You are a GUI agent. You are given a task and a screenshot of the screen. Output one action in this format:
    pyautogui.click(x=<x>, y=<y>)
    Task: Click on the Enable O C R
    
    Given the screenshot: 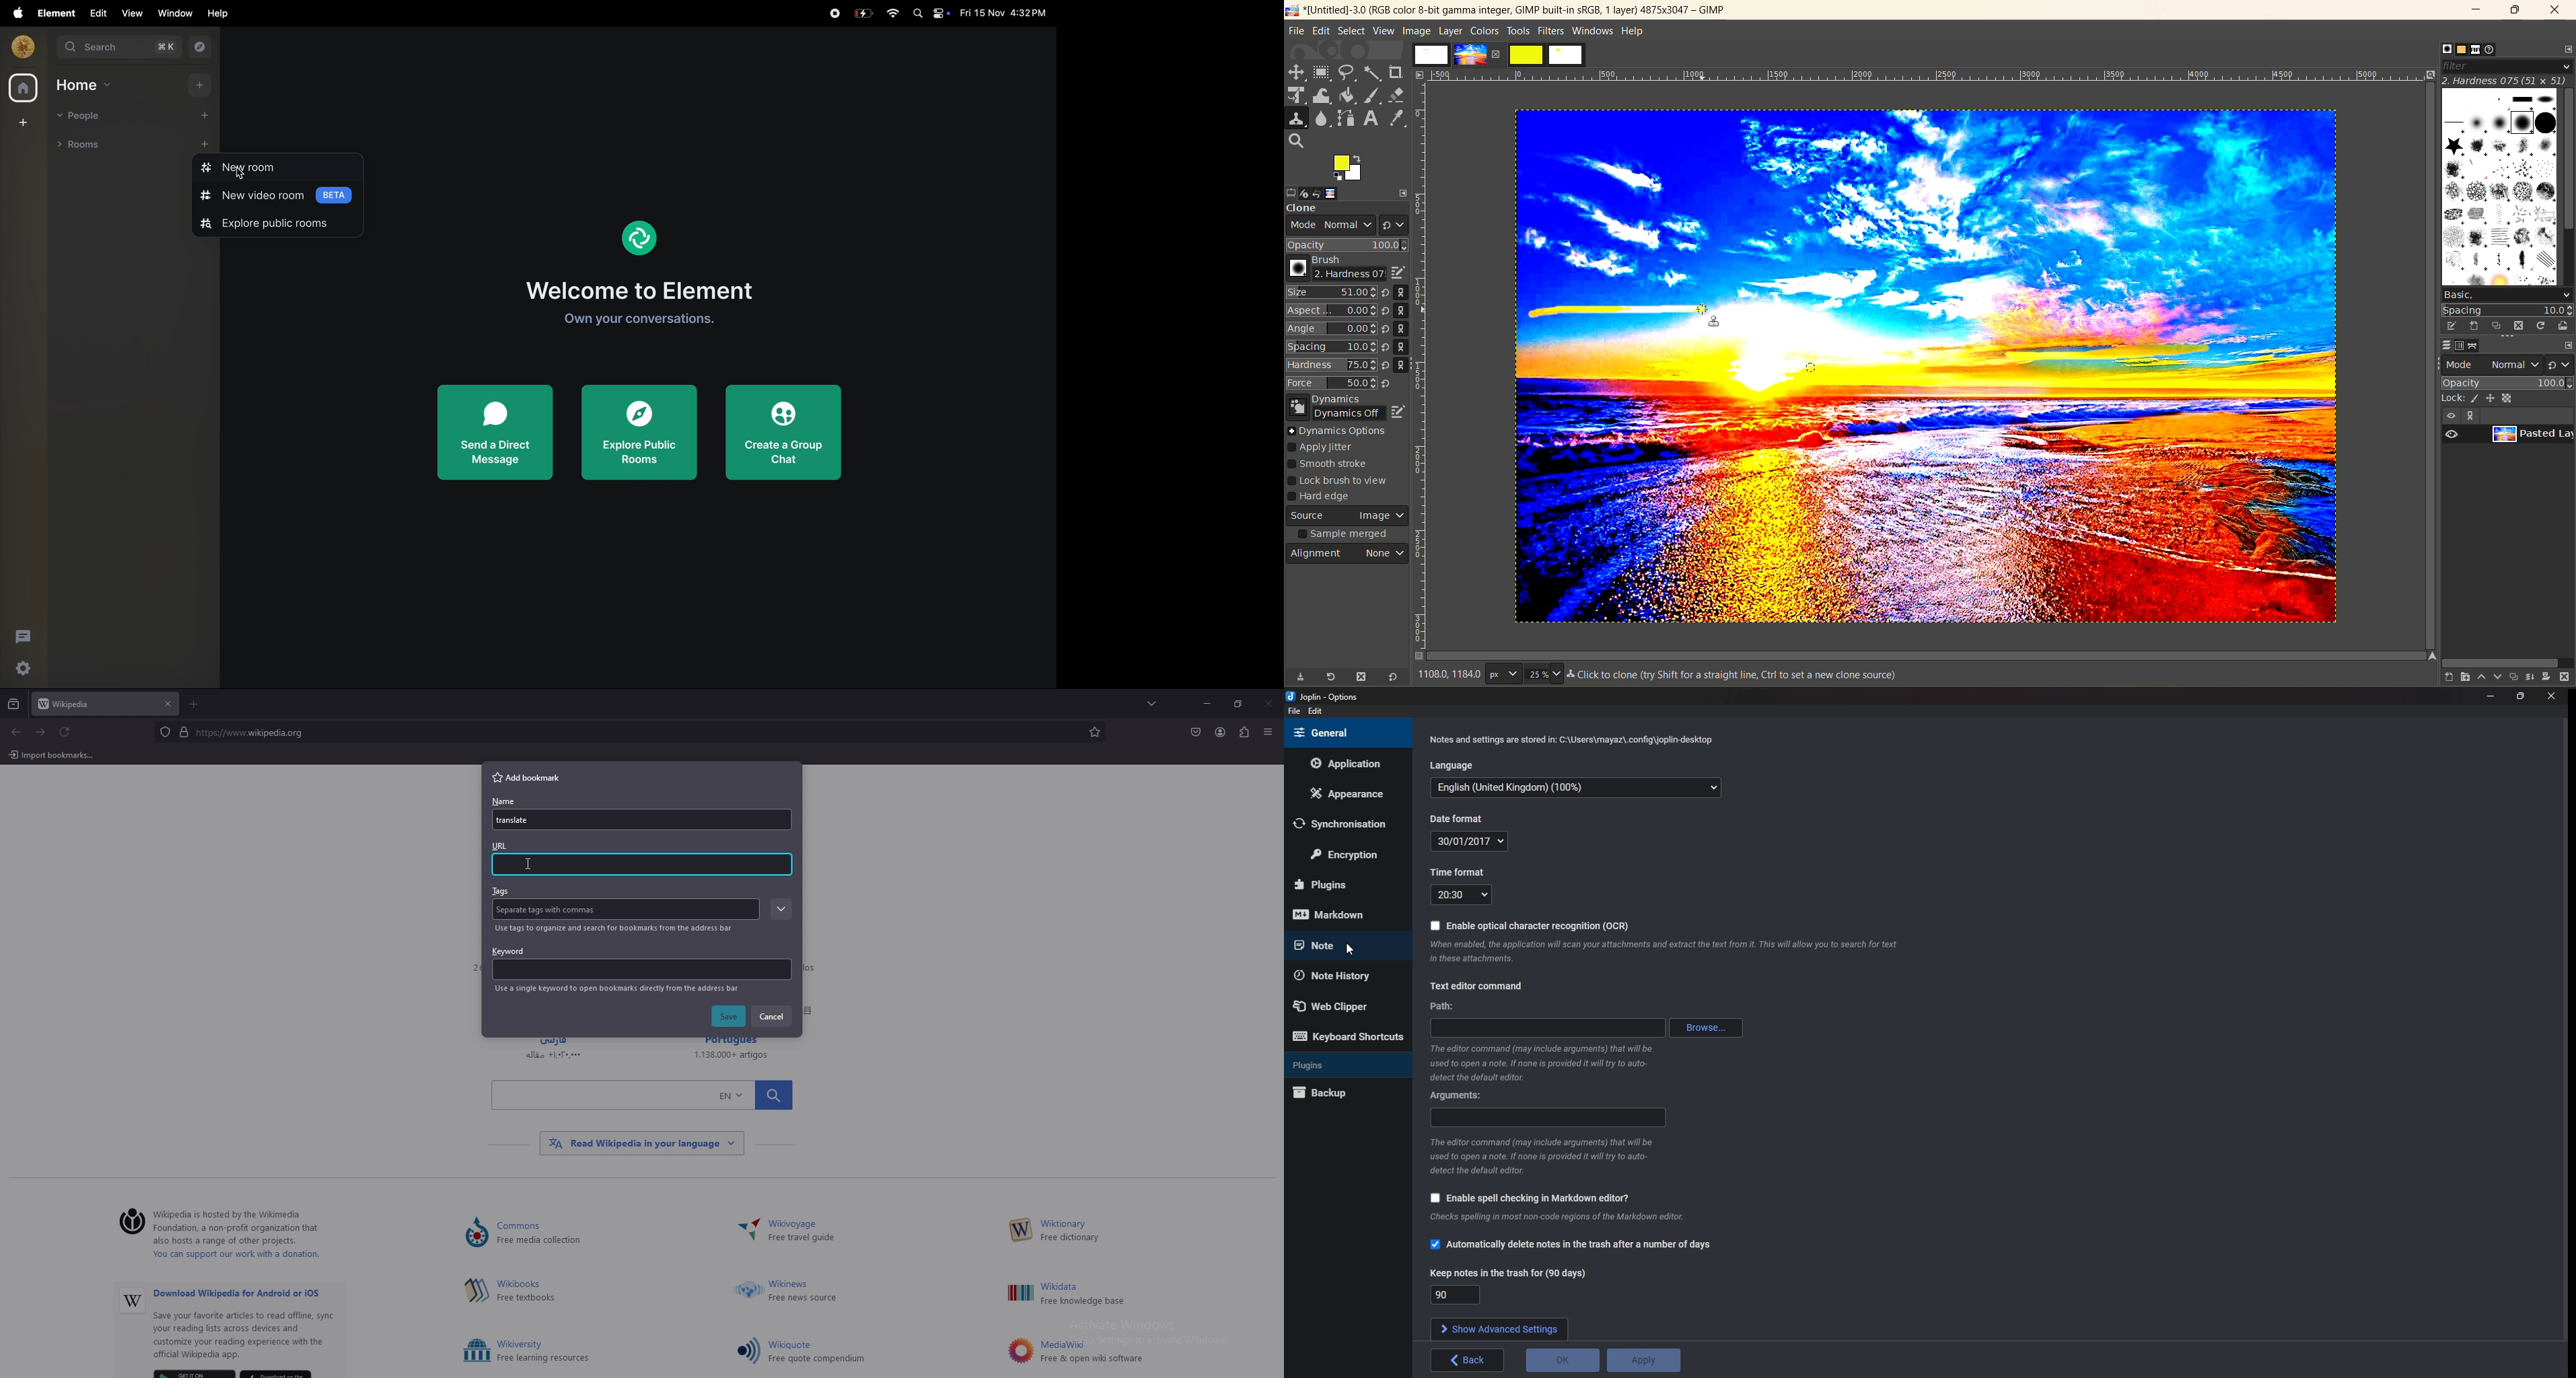 What is the action you would take?
    pyautogui.click(x=1530, y=926)
    